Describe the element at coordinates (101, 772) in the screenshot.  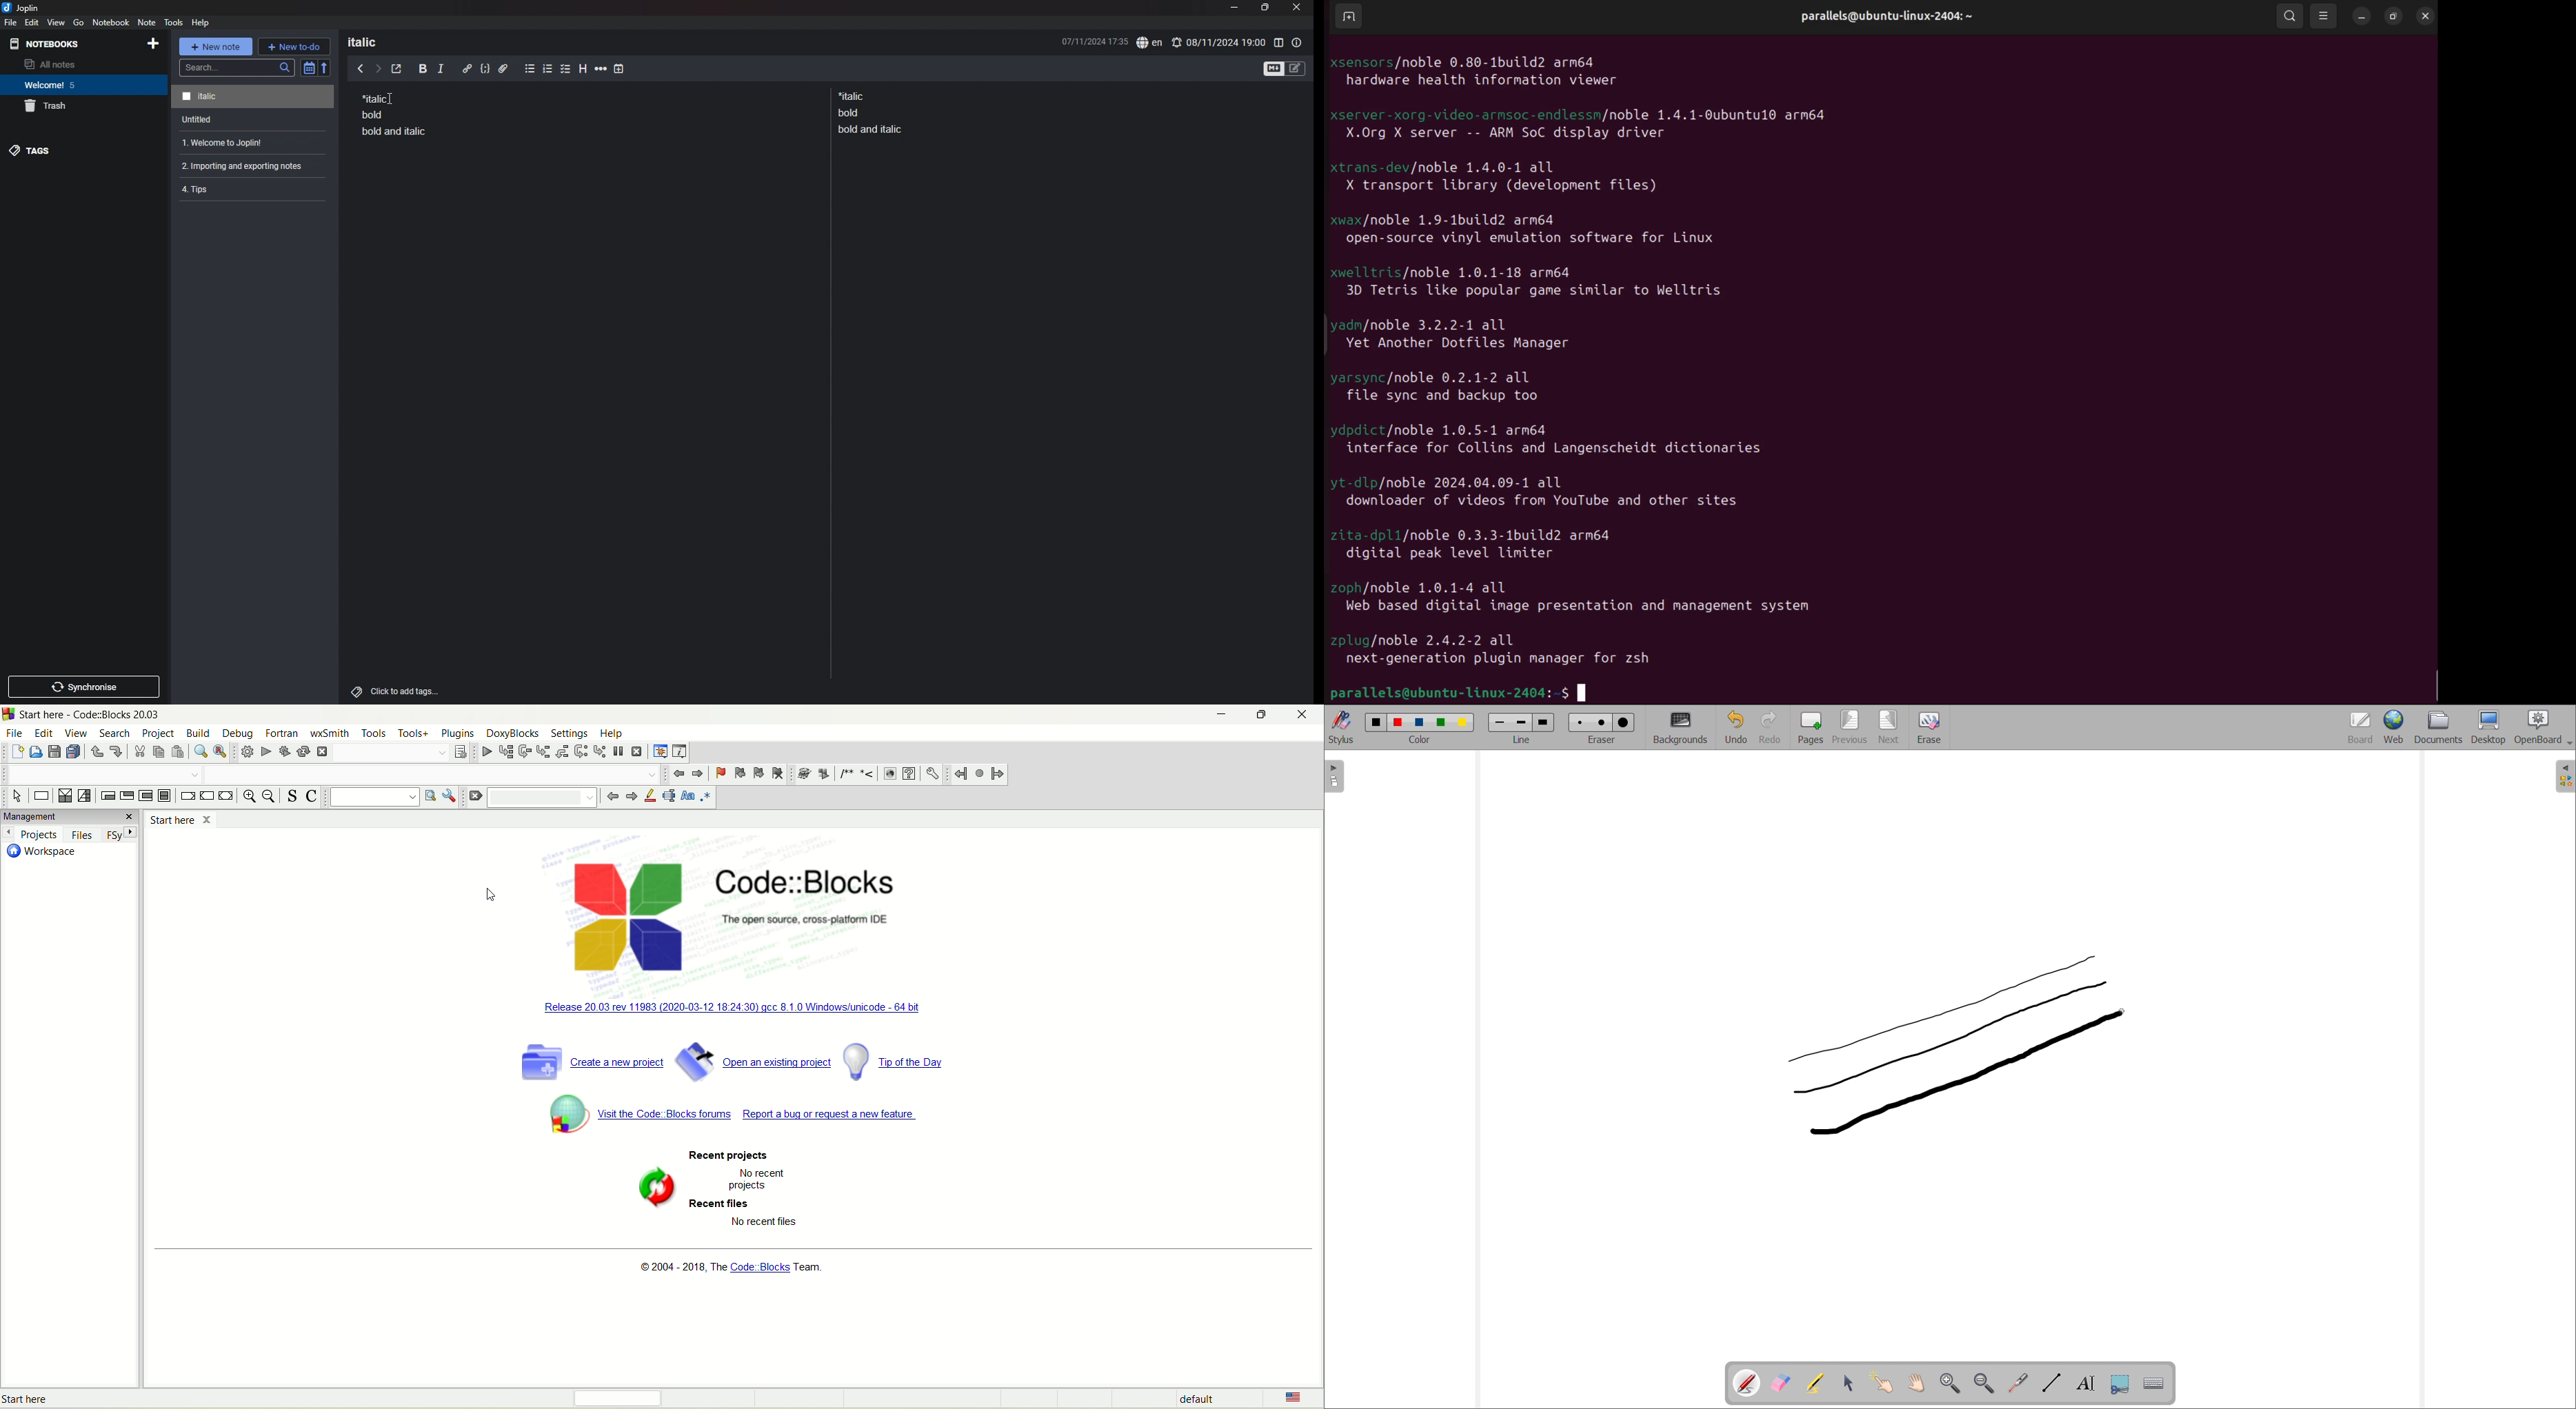
I see `blank space` at that location.